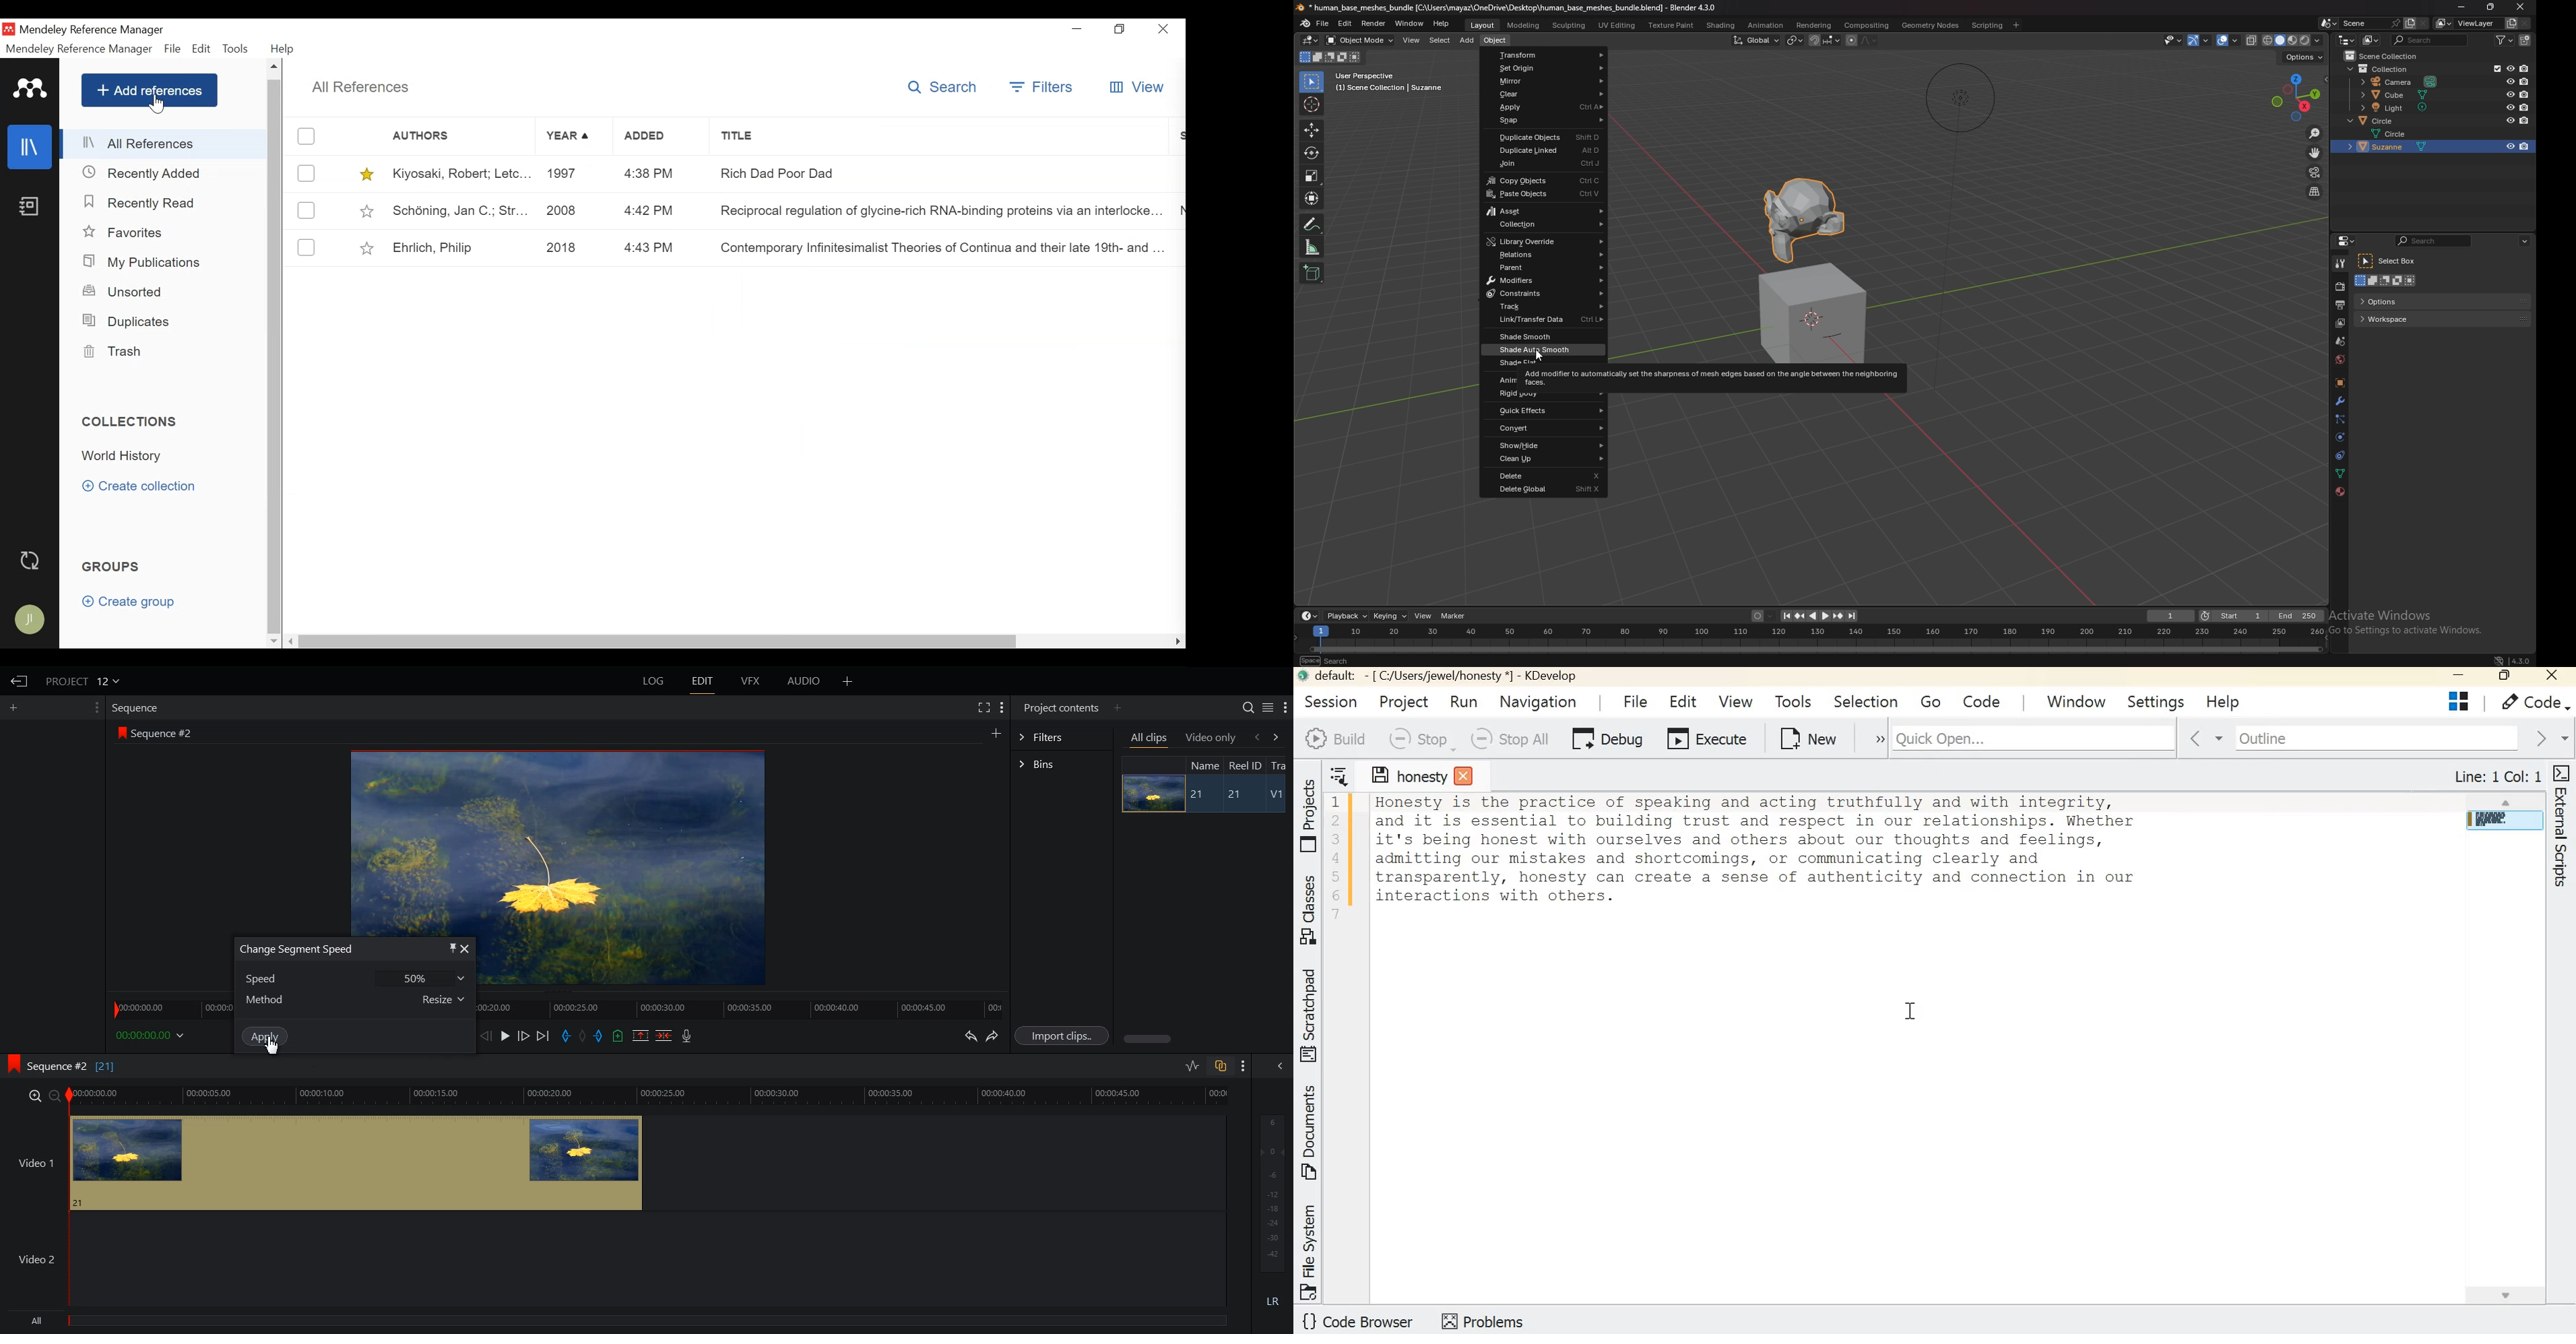 The width and height of the screenshot is (2576, 1344). Describe the element at coordinates (2510, 119) in the screenshot. I see `hide in viewport` at that location.